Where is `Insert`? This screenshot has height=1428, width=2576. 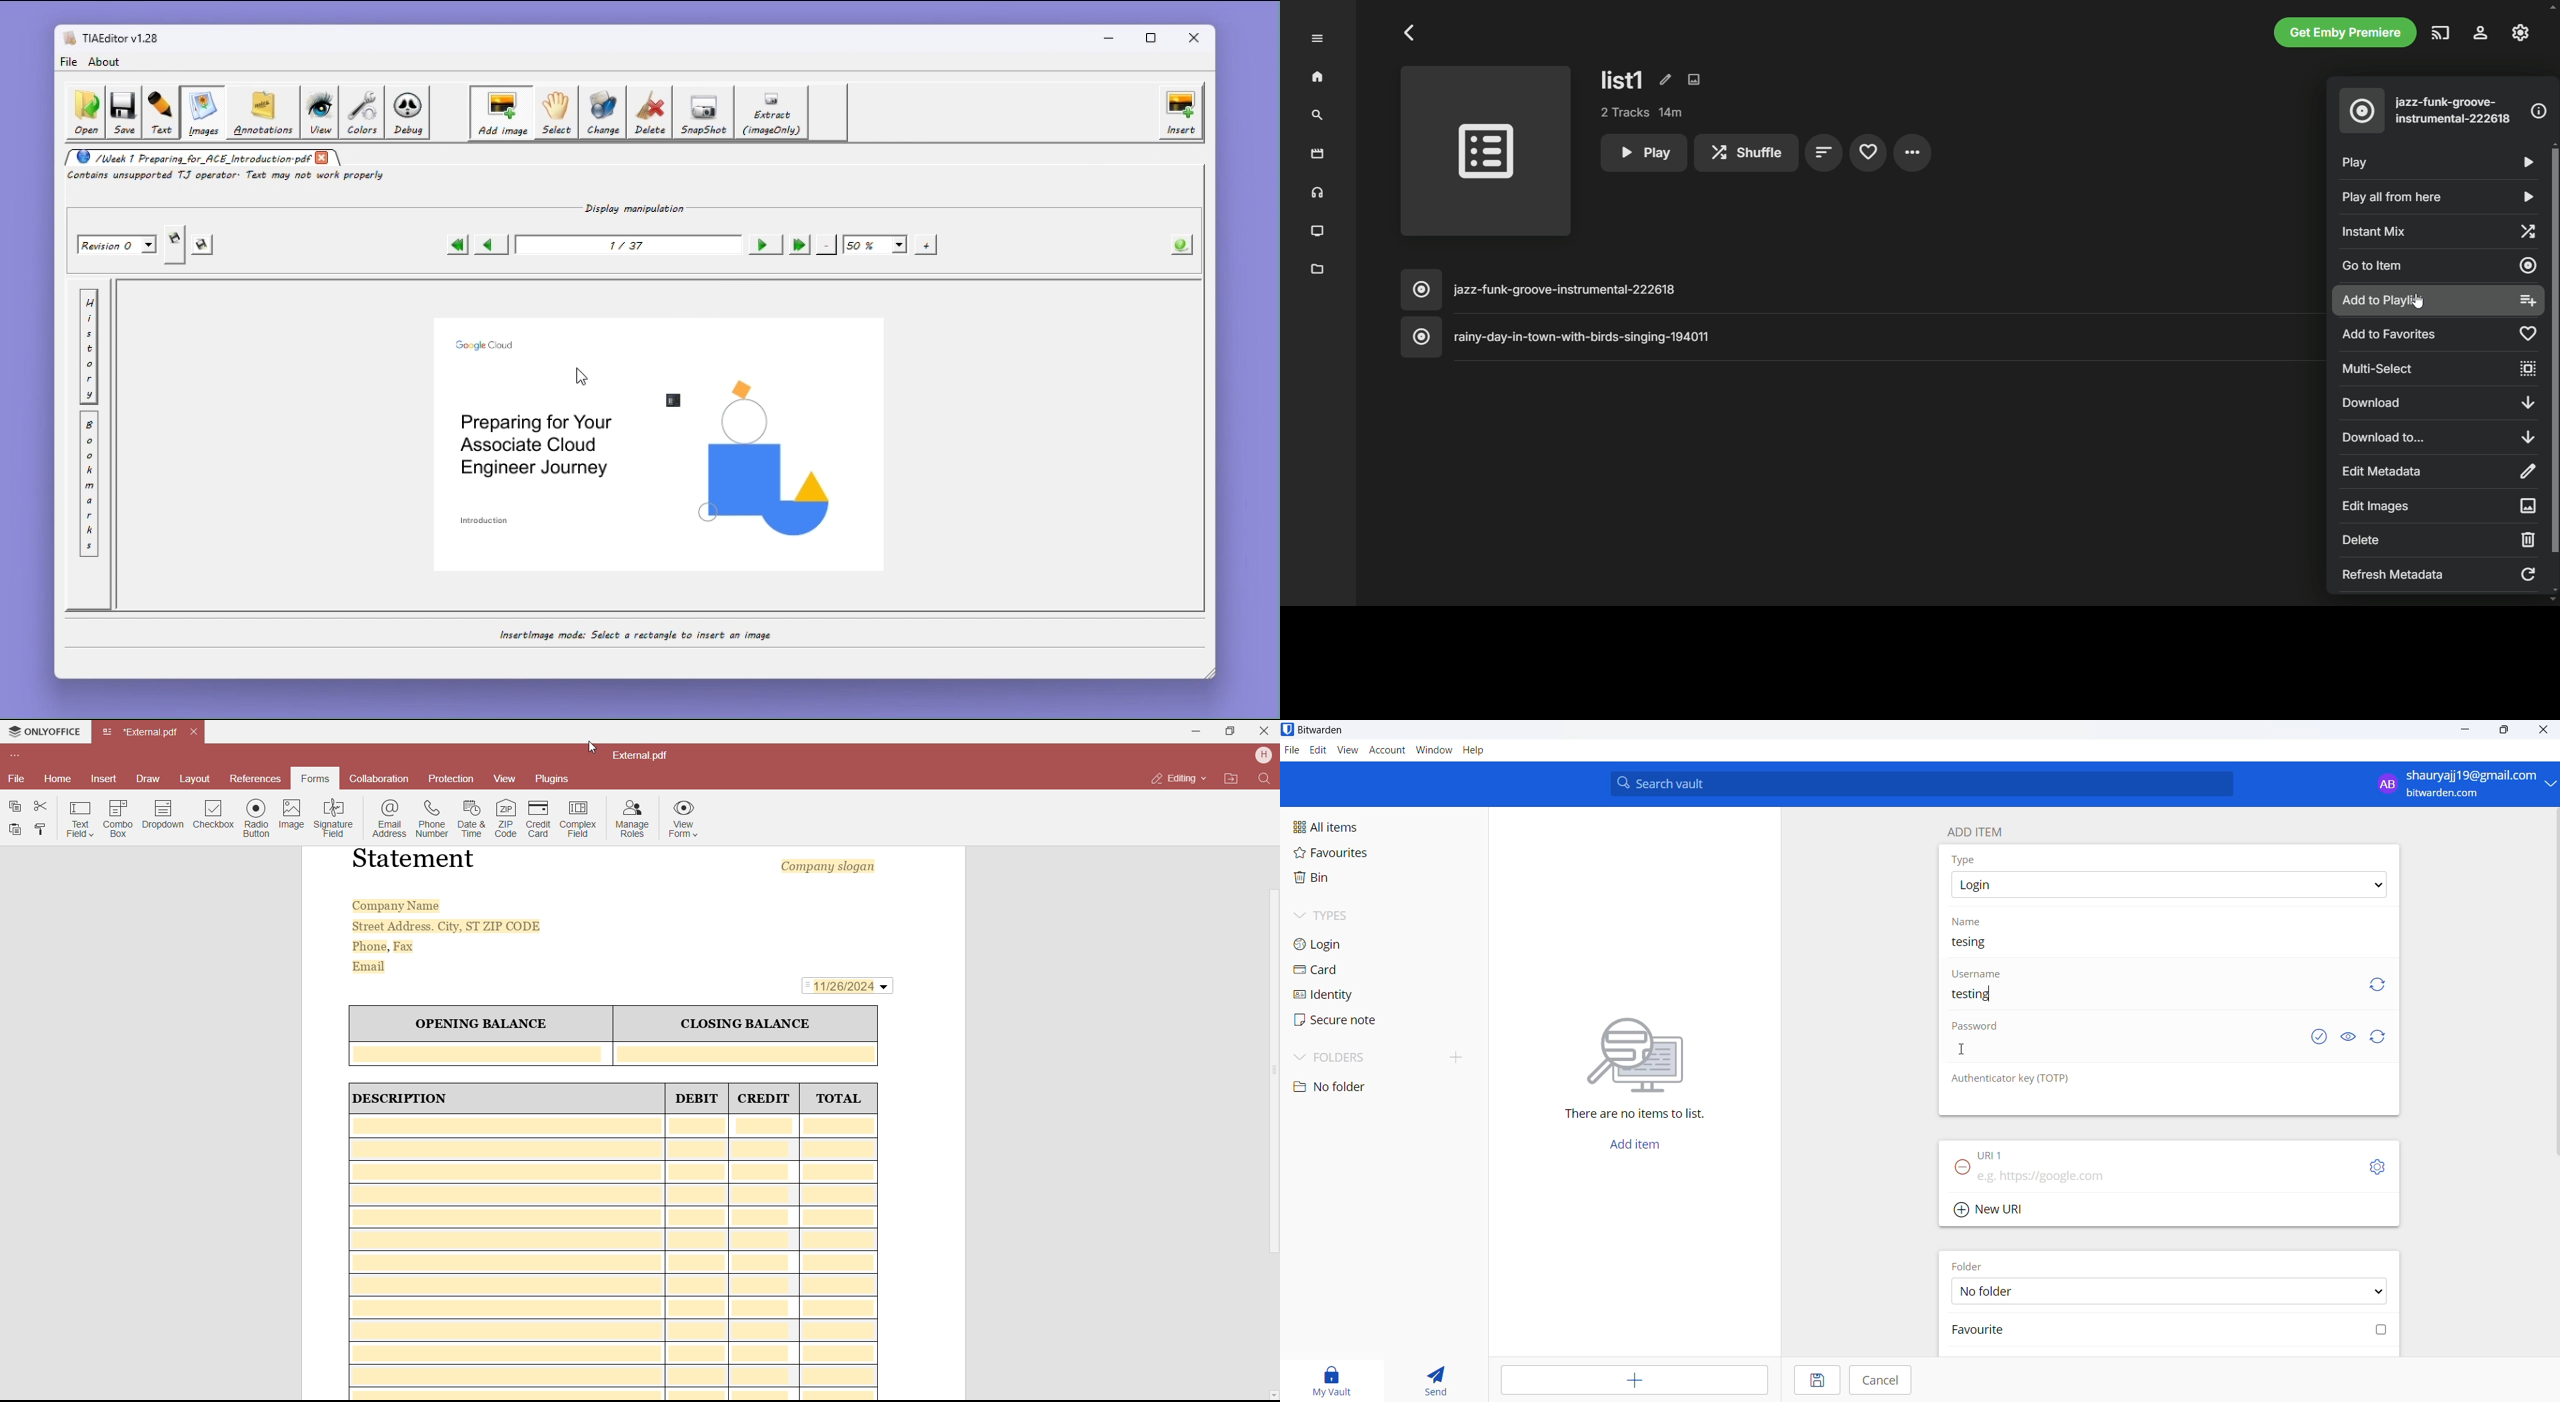
Insert is located at coordinates (104, 777).